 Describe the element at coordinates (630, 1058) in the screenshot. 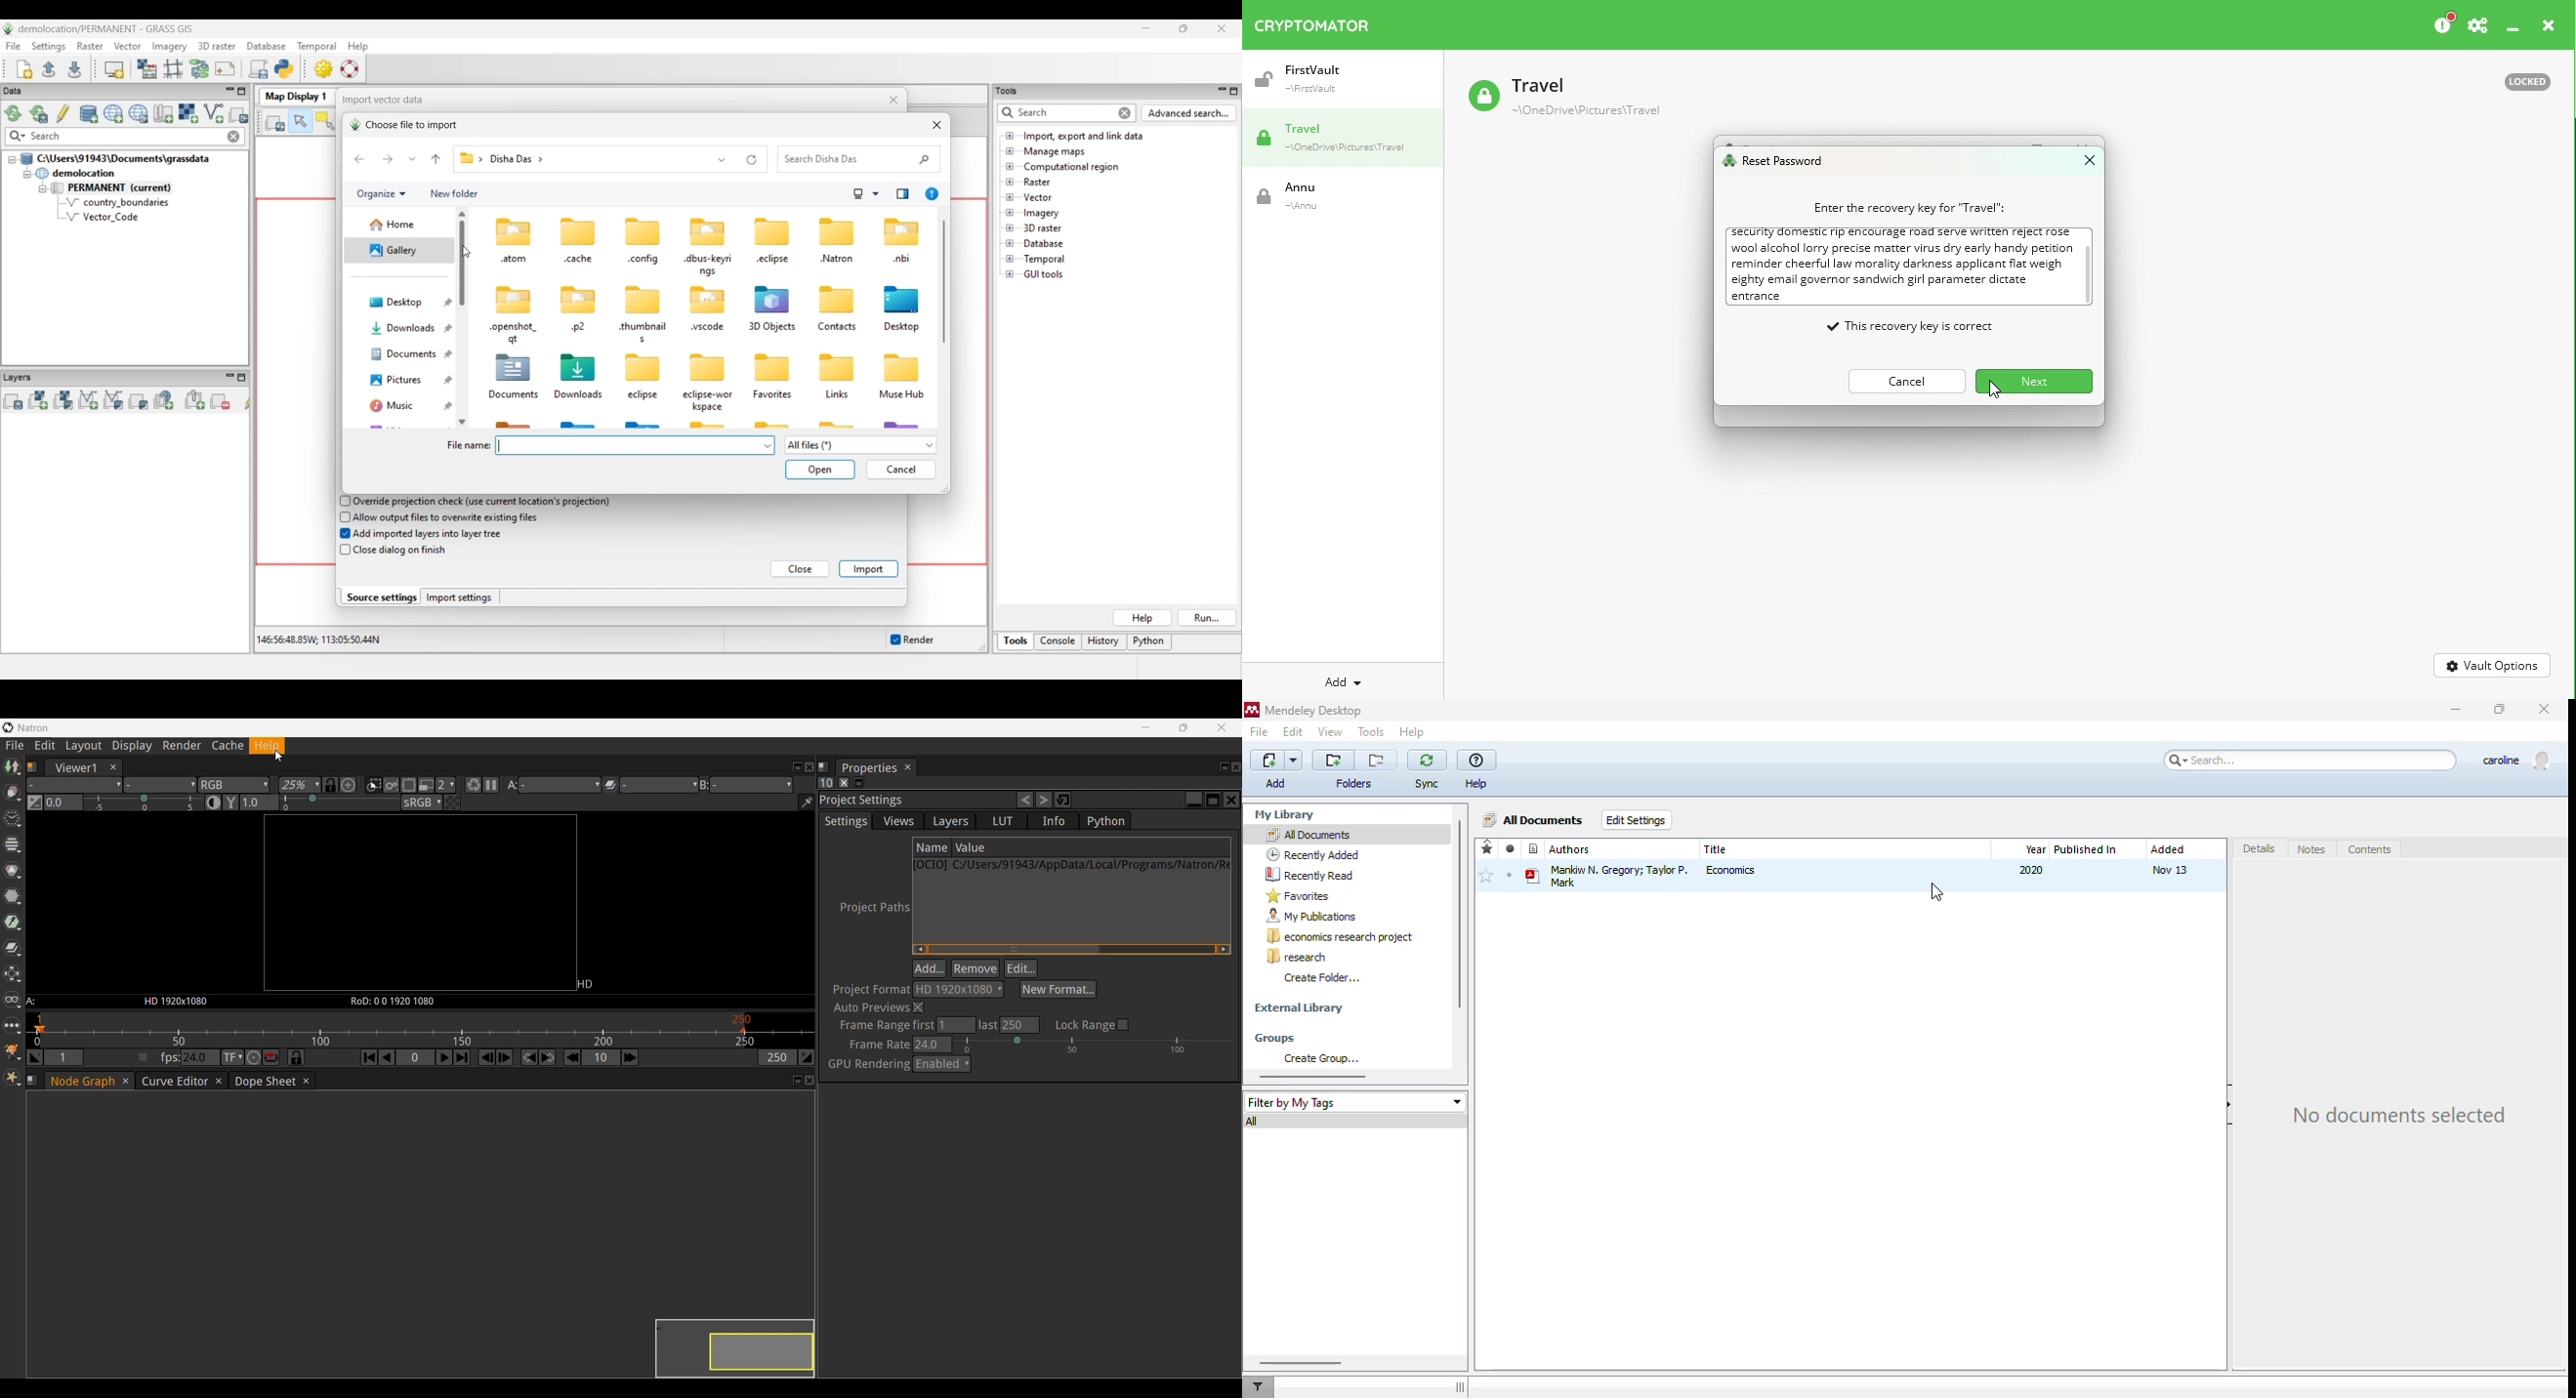

I see `Next increment` at that location.